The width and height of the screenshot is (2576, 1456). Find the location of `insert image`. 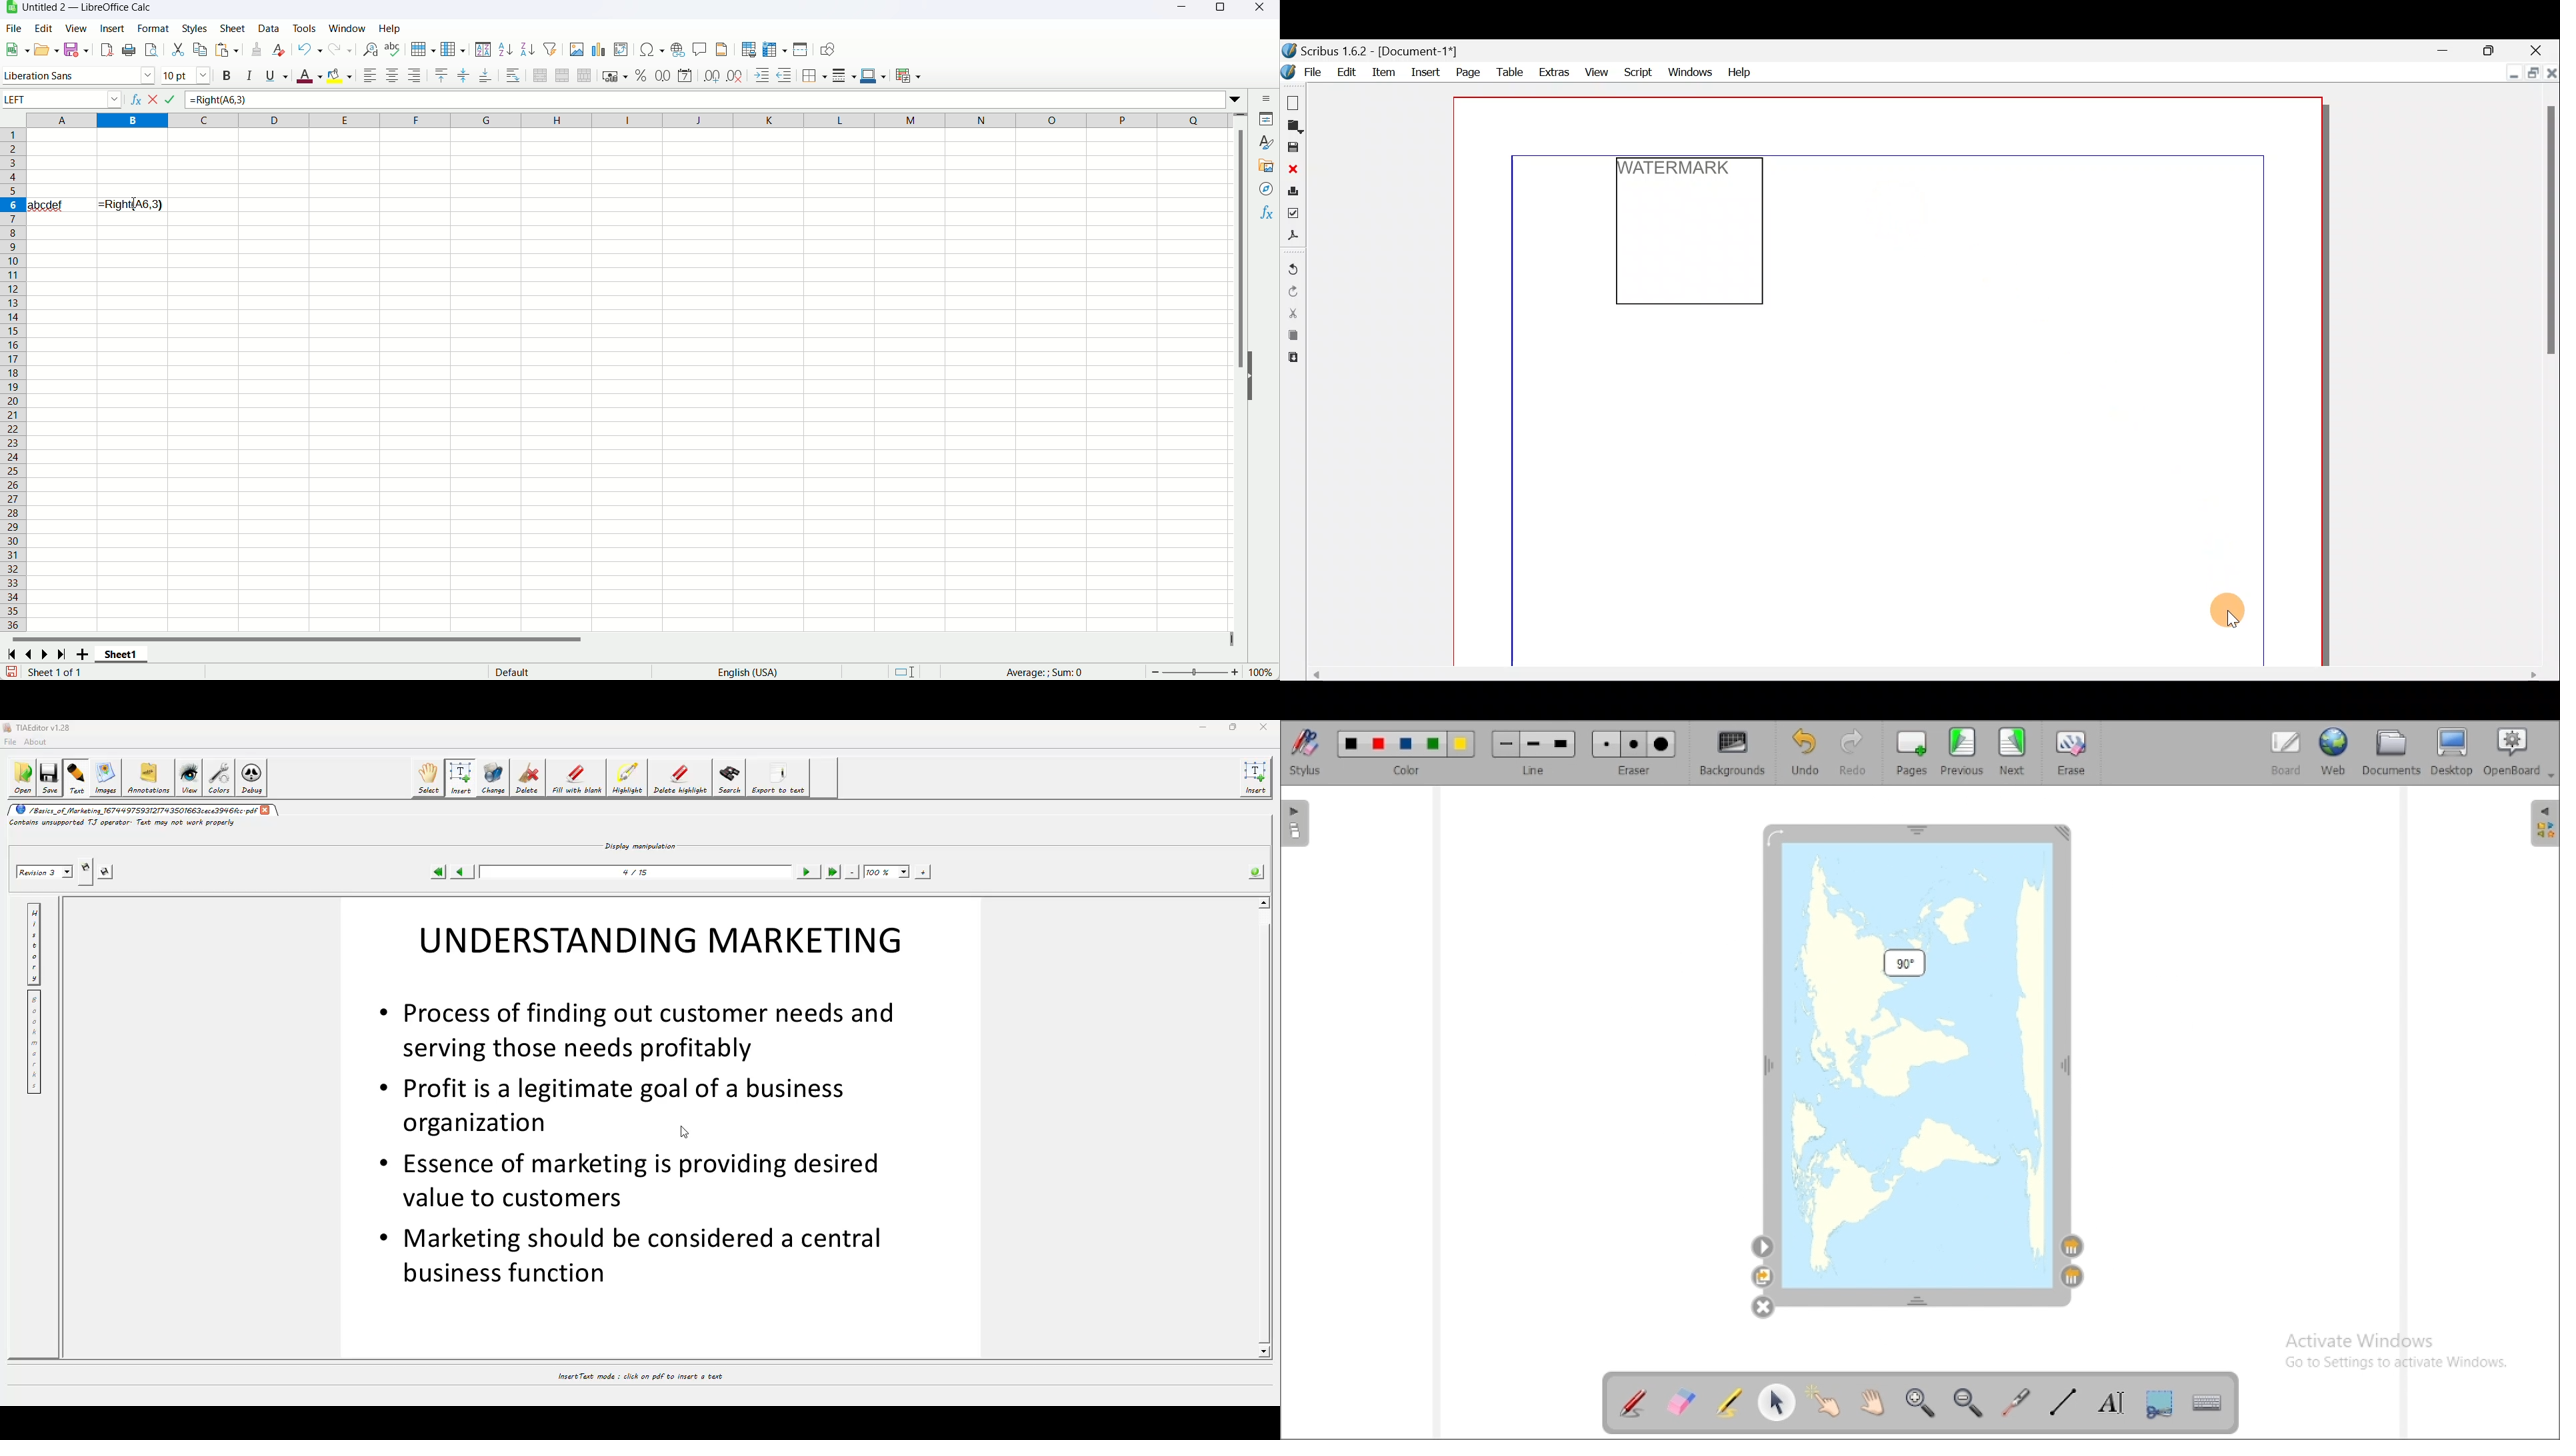

insert image is located at coordinates (577, 49).